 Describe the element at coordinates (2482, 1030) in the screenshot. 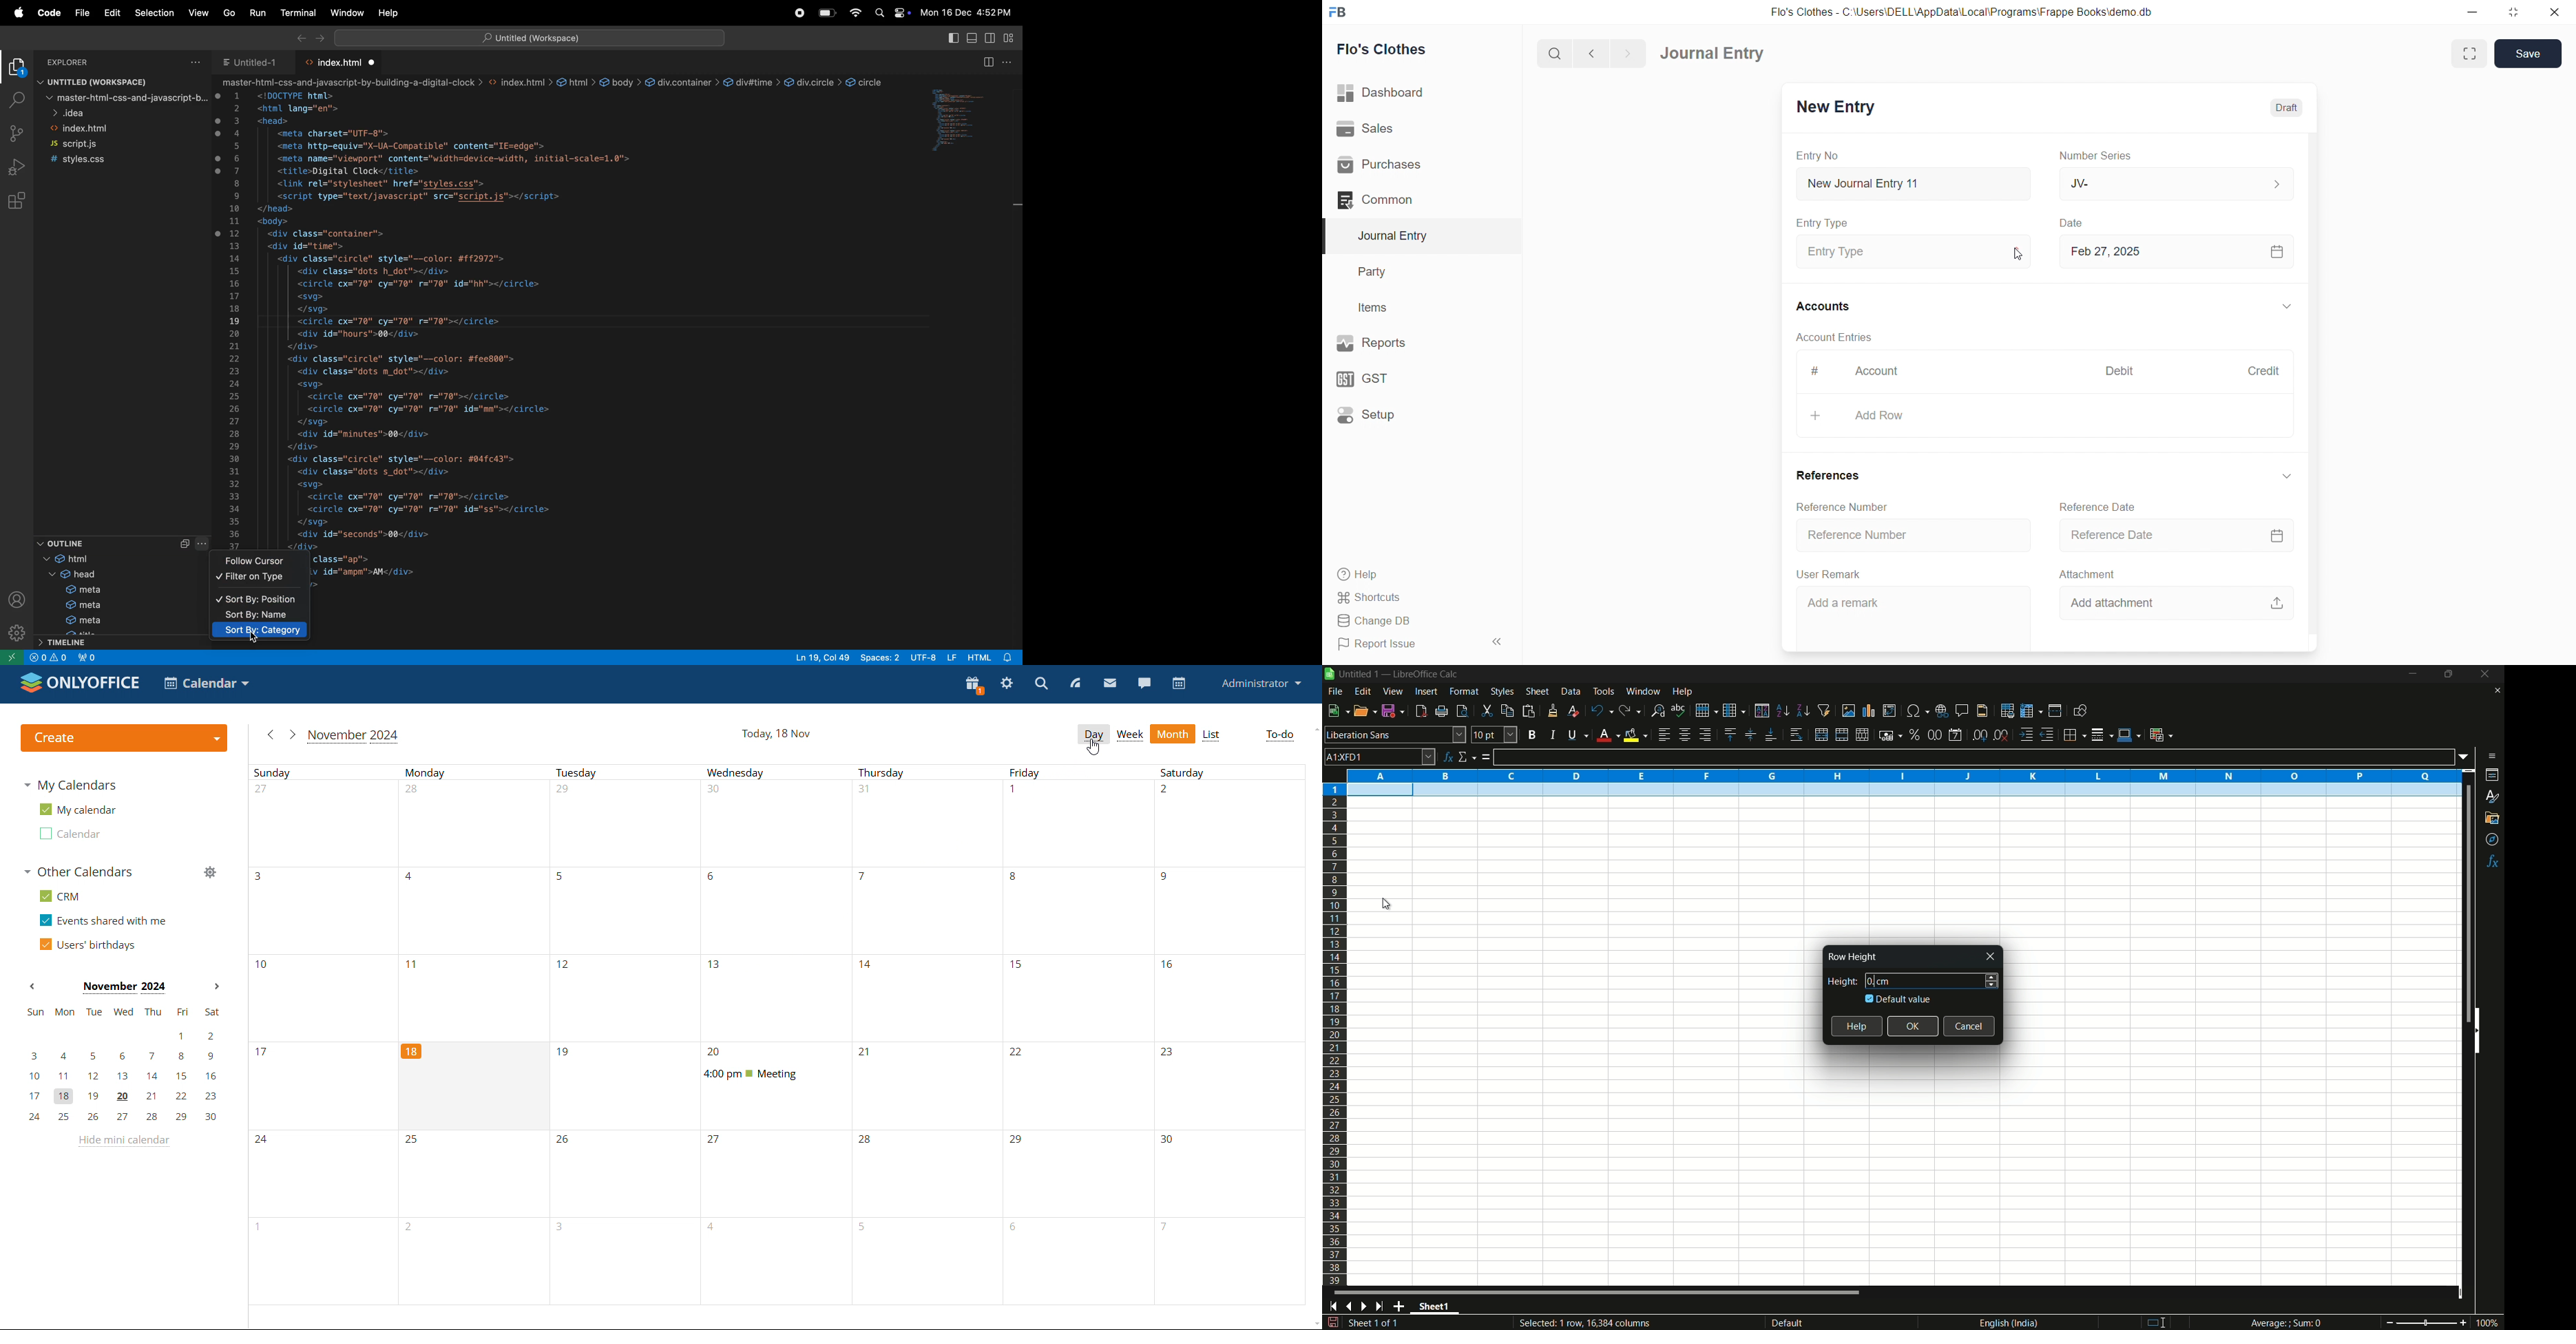

I see `hide sidebar` at that location.